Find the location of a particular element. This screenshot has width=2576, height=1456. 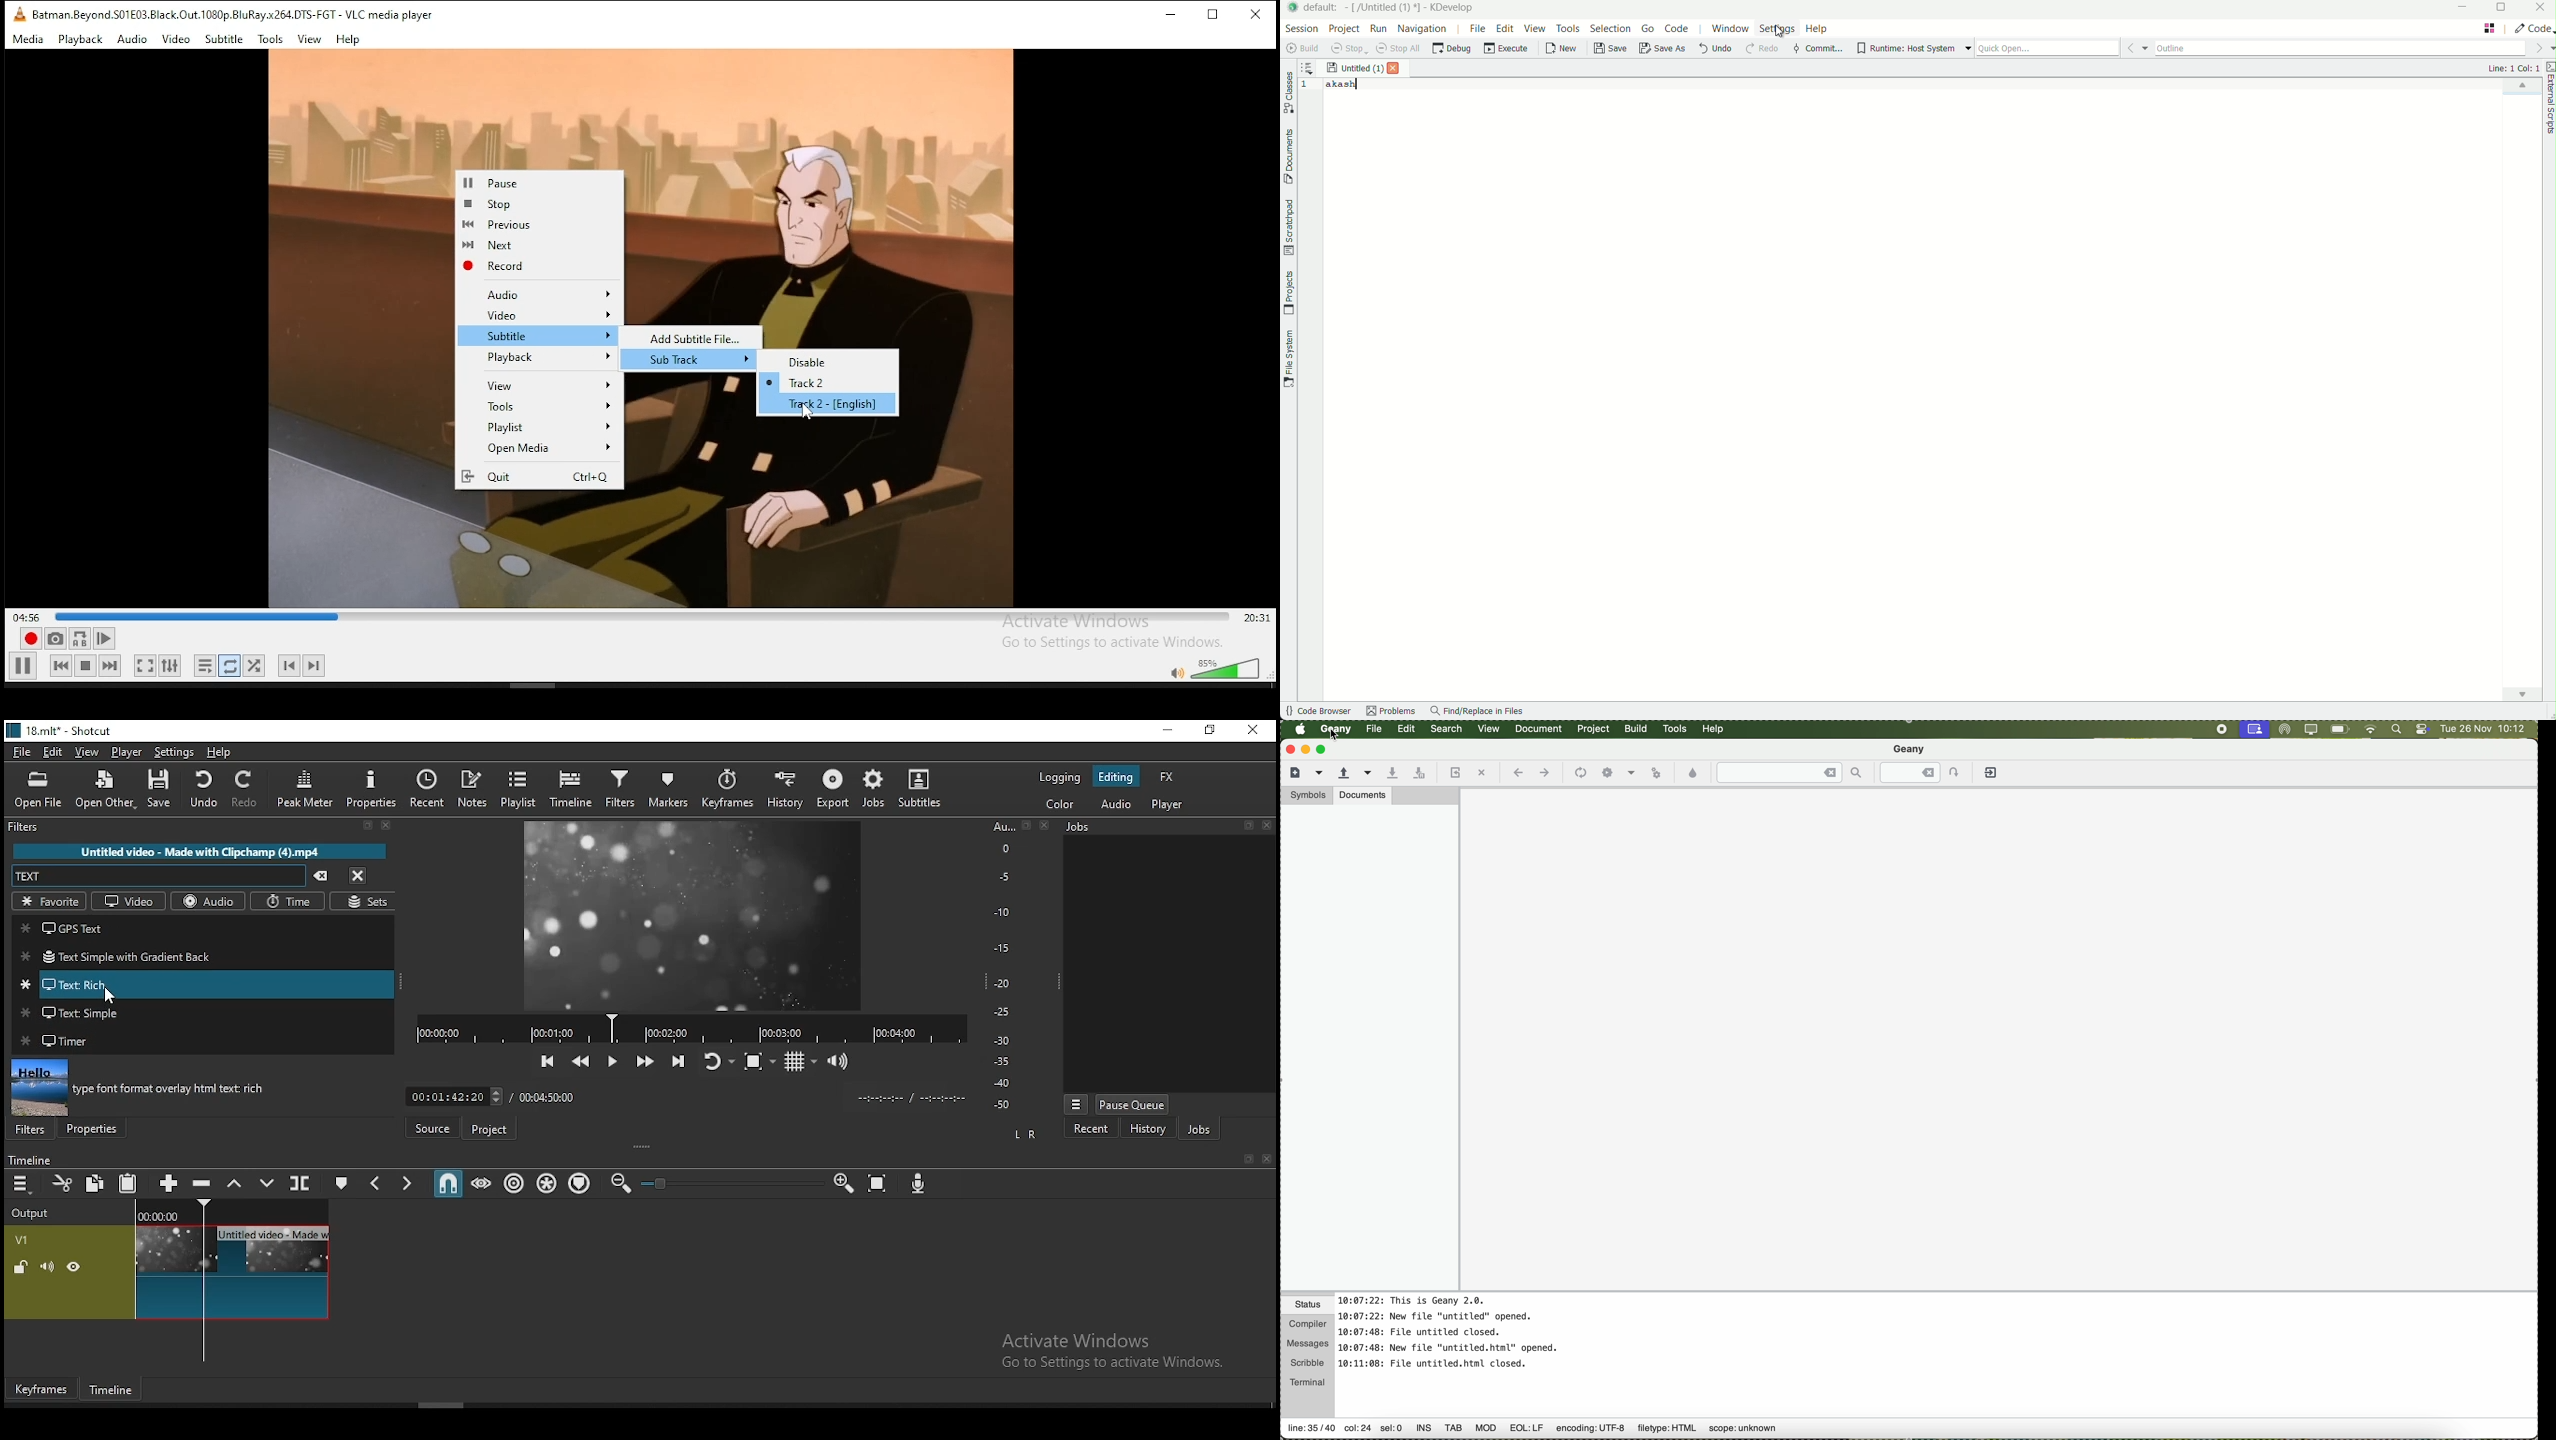

open an existing file is located at coordinates (1344, 774).